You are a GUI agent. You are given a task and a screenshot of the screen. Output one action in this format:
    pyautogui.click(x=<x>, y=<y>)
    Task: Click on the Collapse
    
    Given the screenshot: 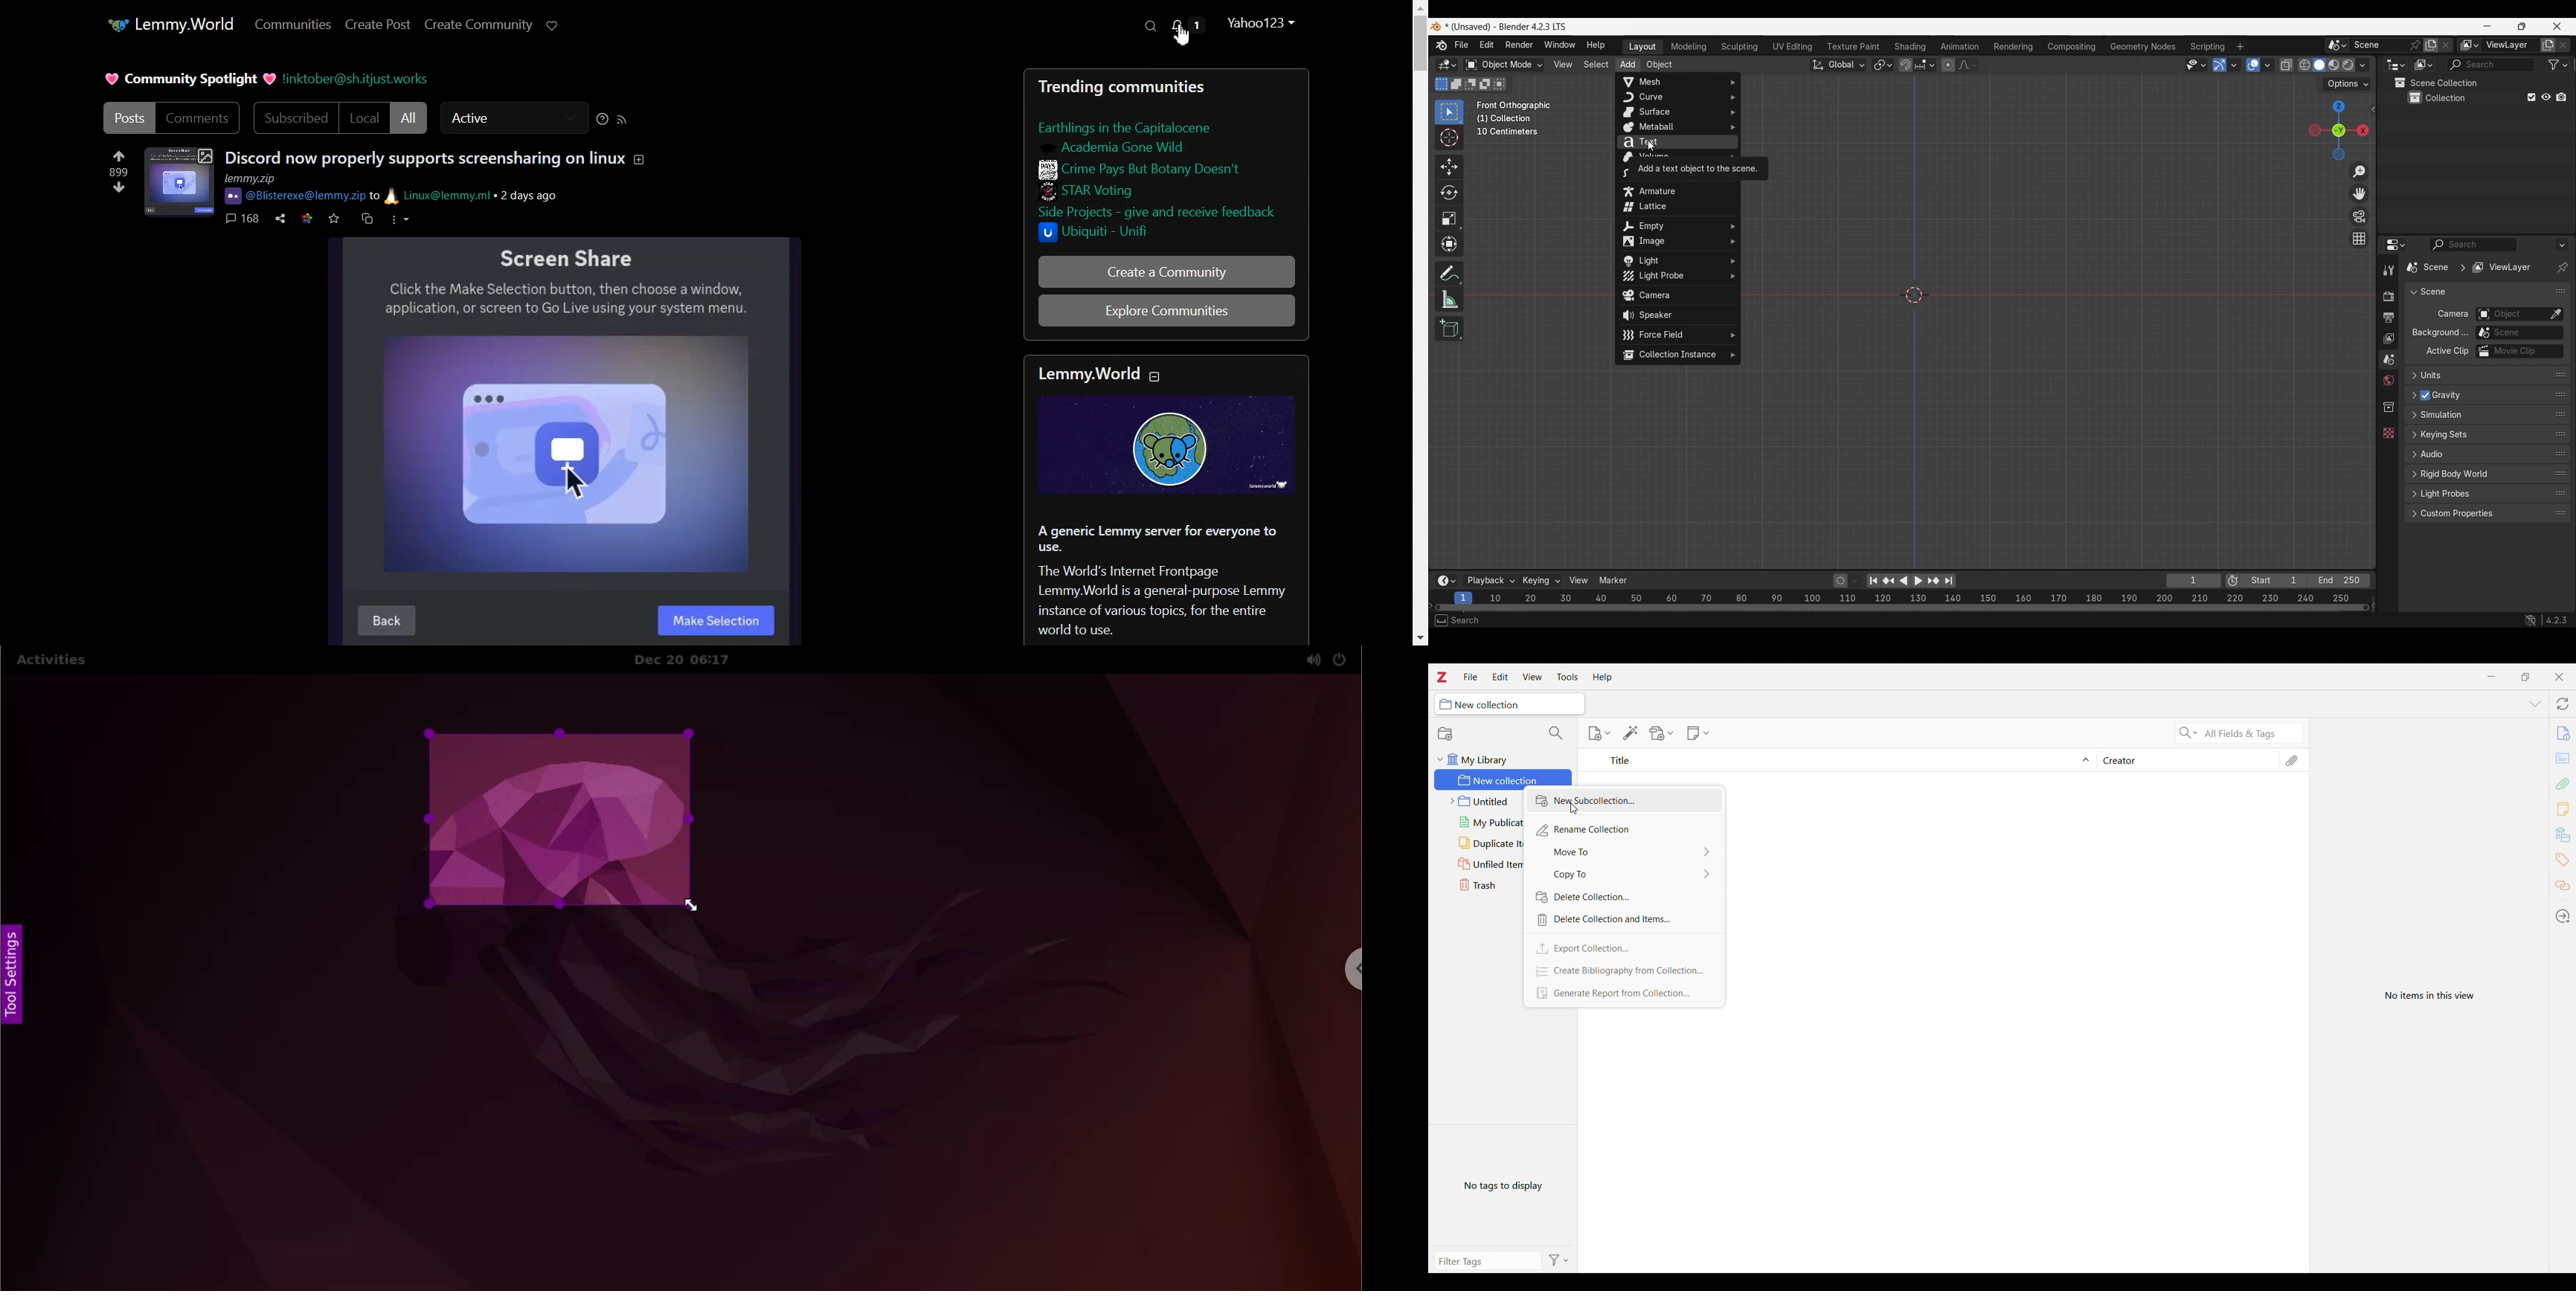 What is the action you would take?
    pyautogui.click(x=1154, y=376)
    